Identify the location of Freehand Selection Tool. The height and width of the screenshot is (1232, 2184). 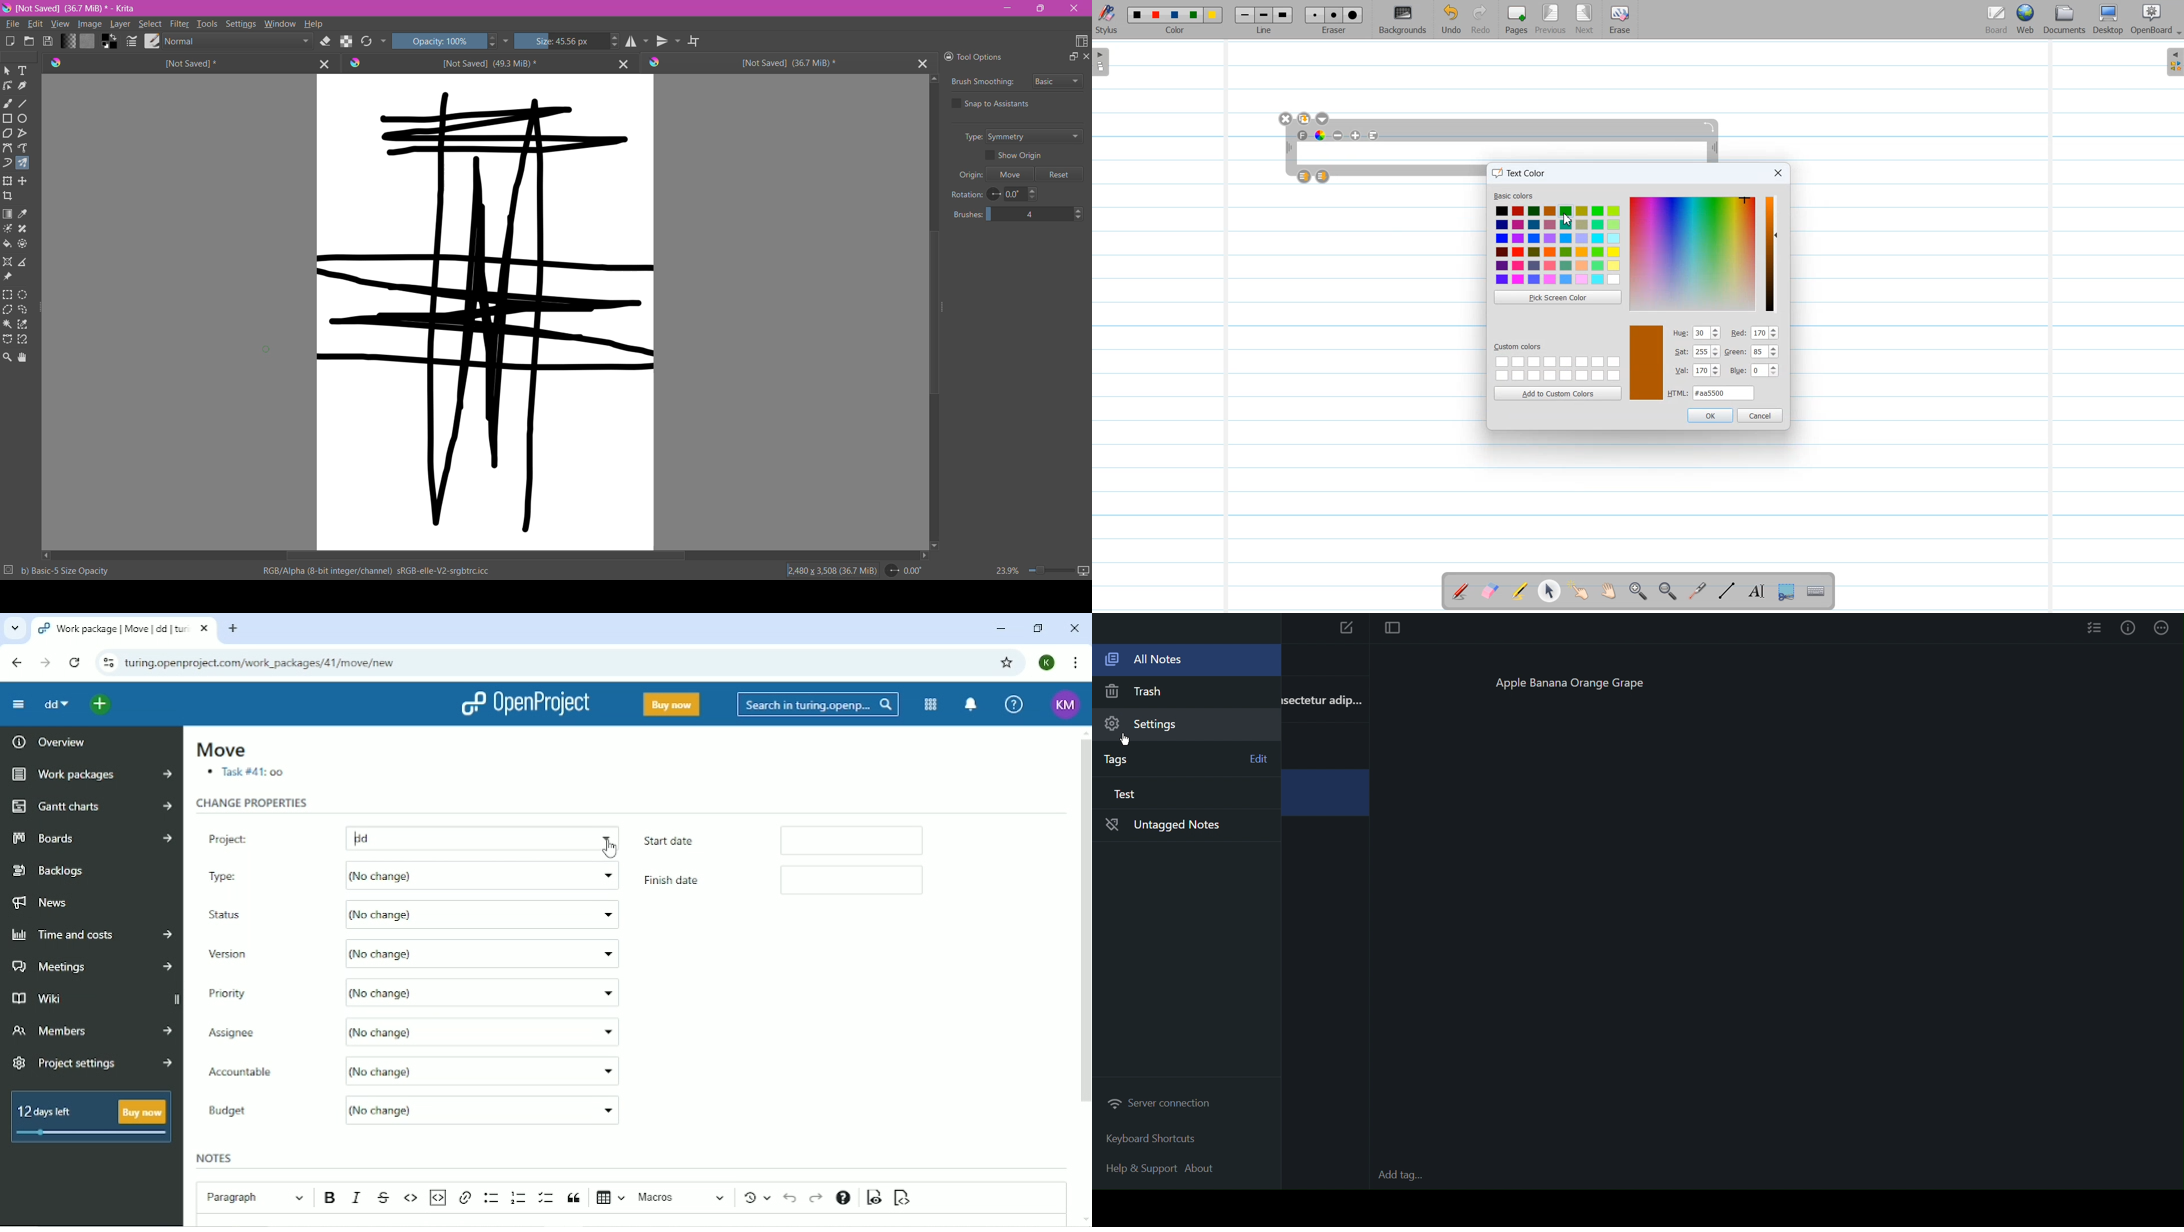
(23, 310).